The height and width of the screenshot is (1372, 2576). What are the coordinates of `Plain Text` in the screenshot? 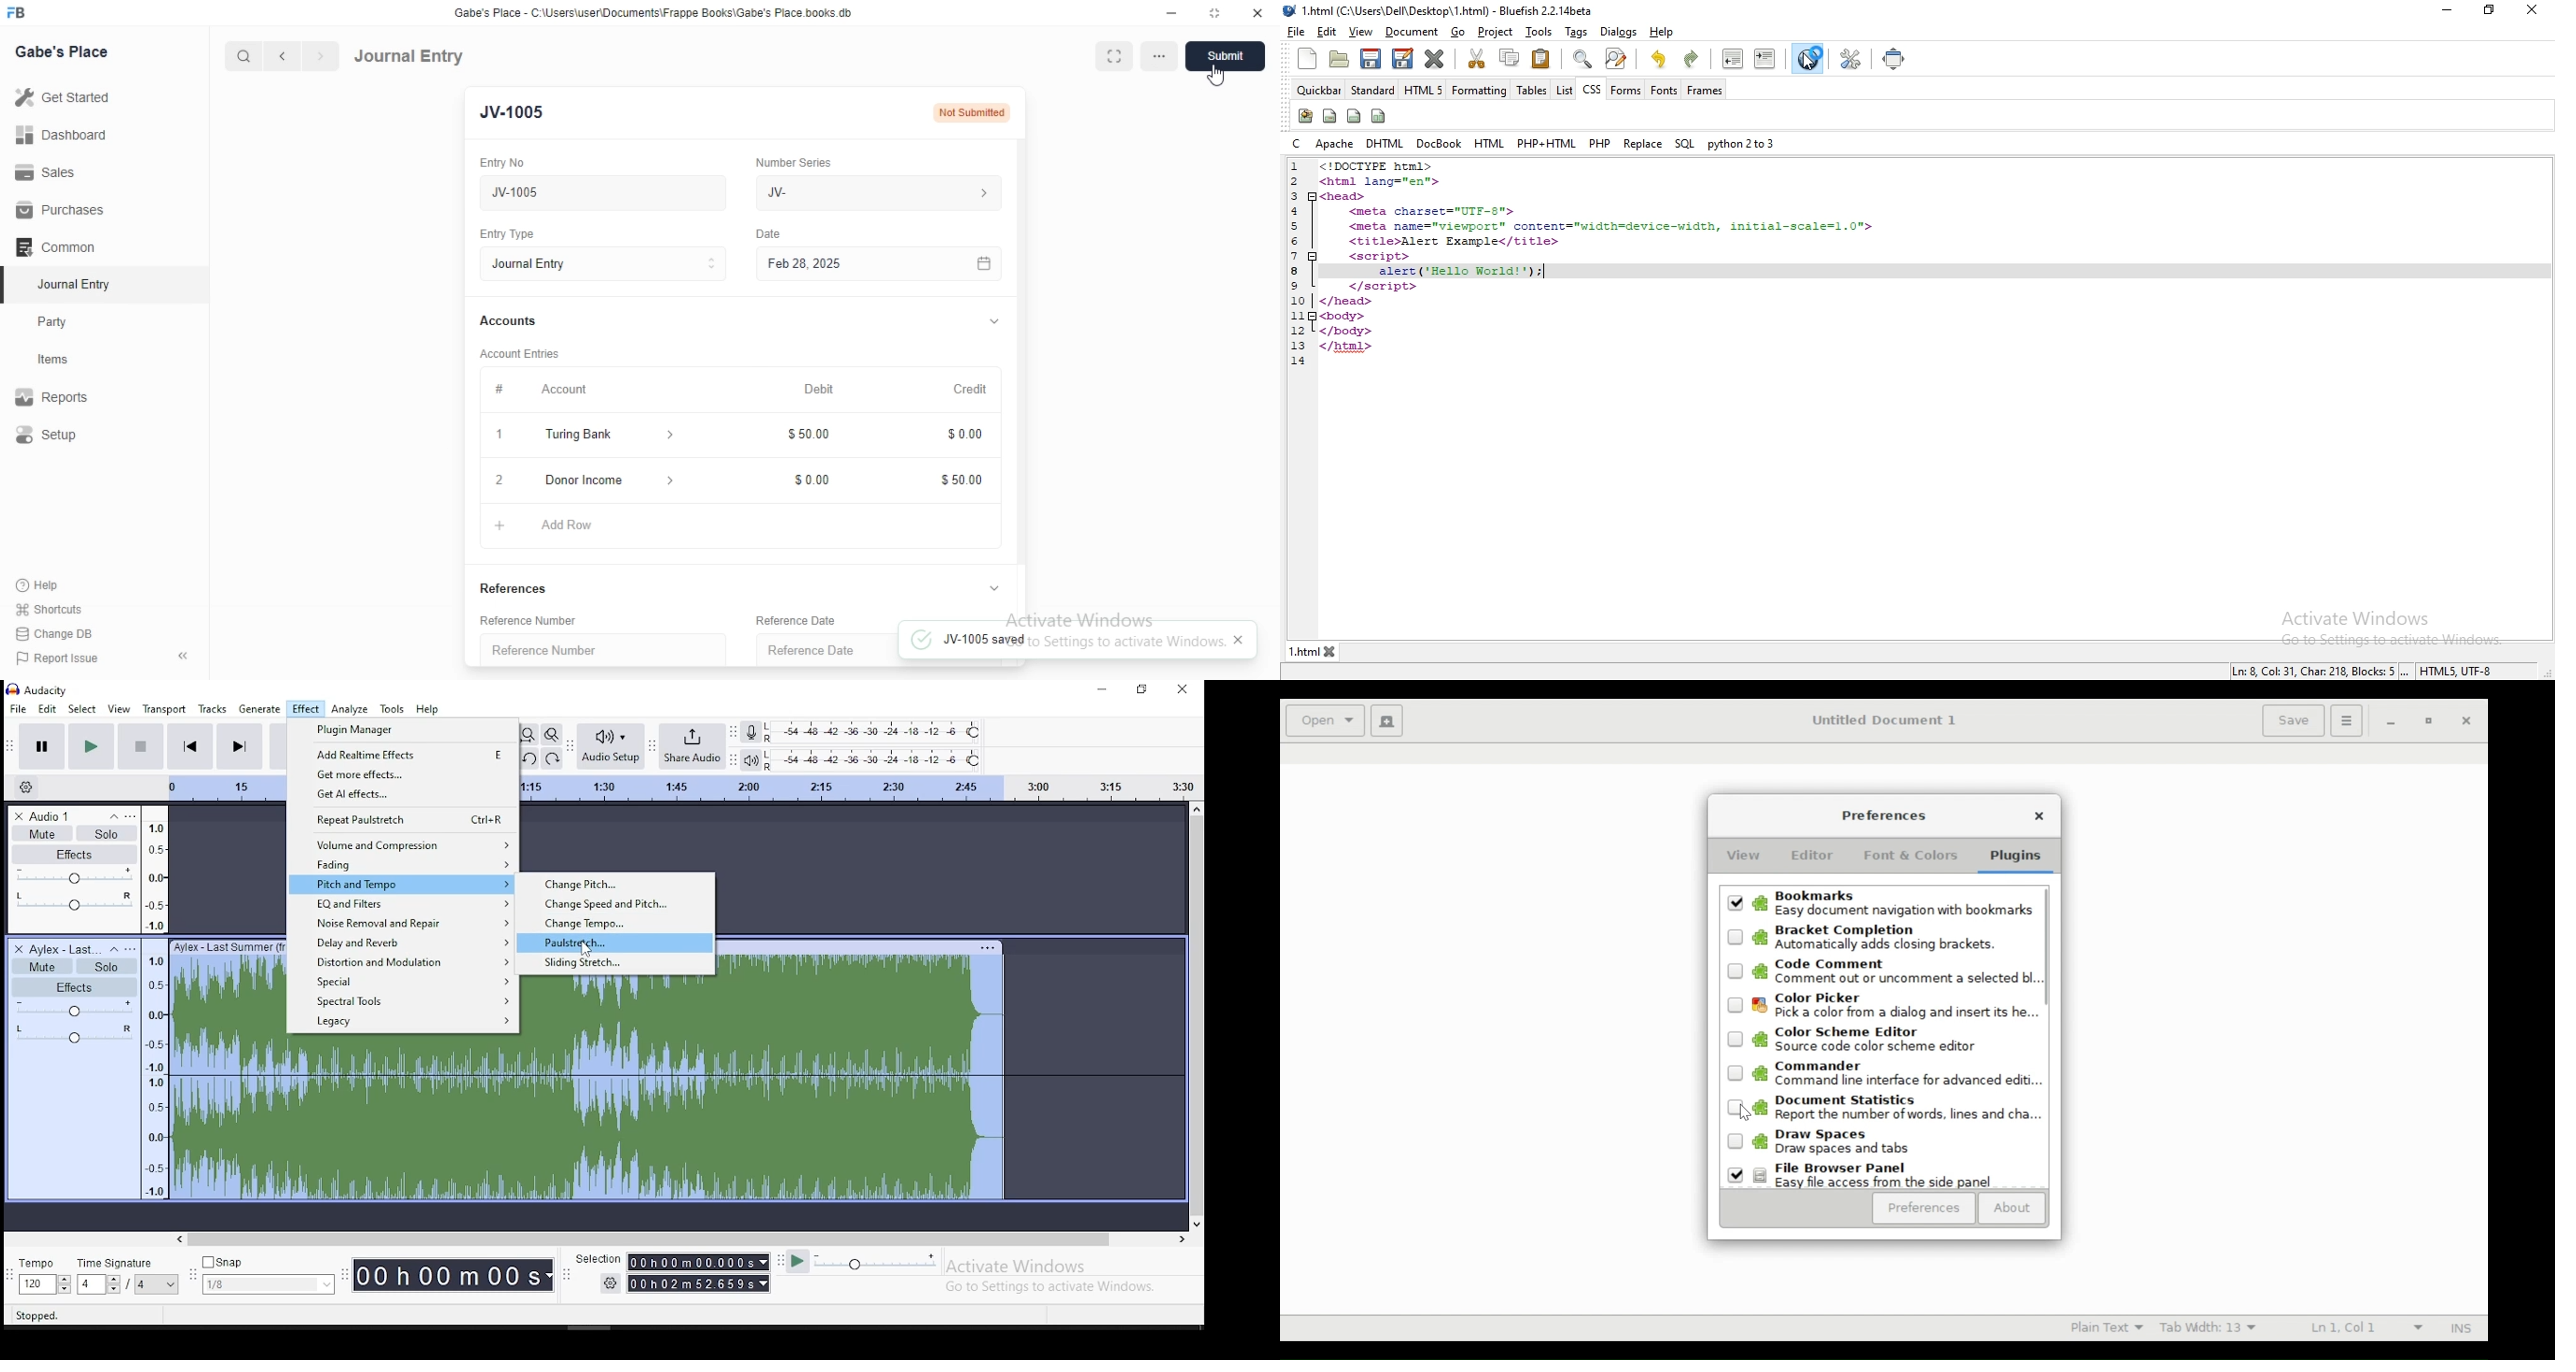 It's located at (2102, 1327).